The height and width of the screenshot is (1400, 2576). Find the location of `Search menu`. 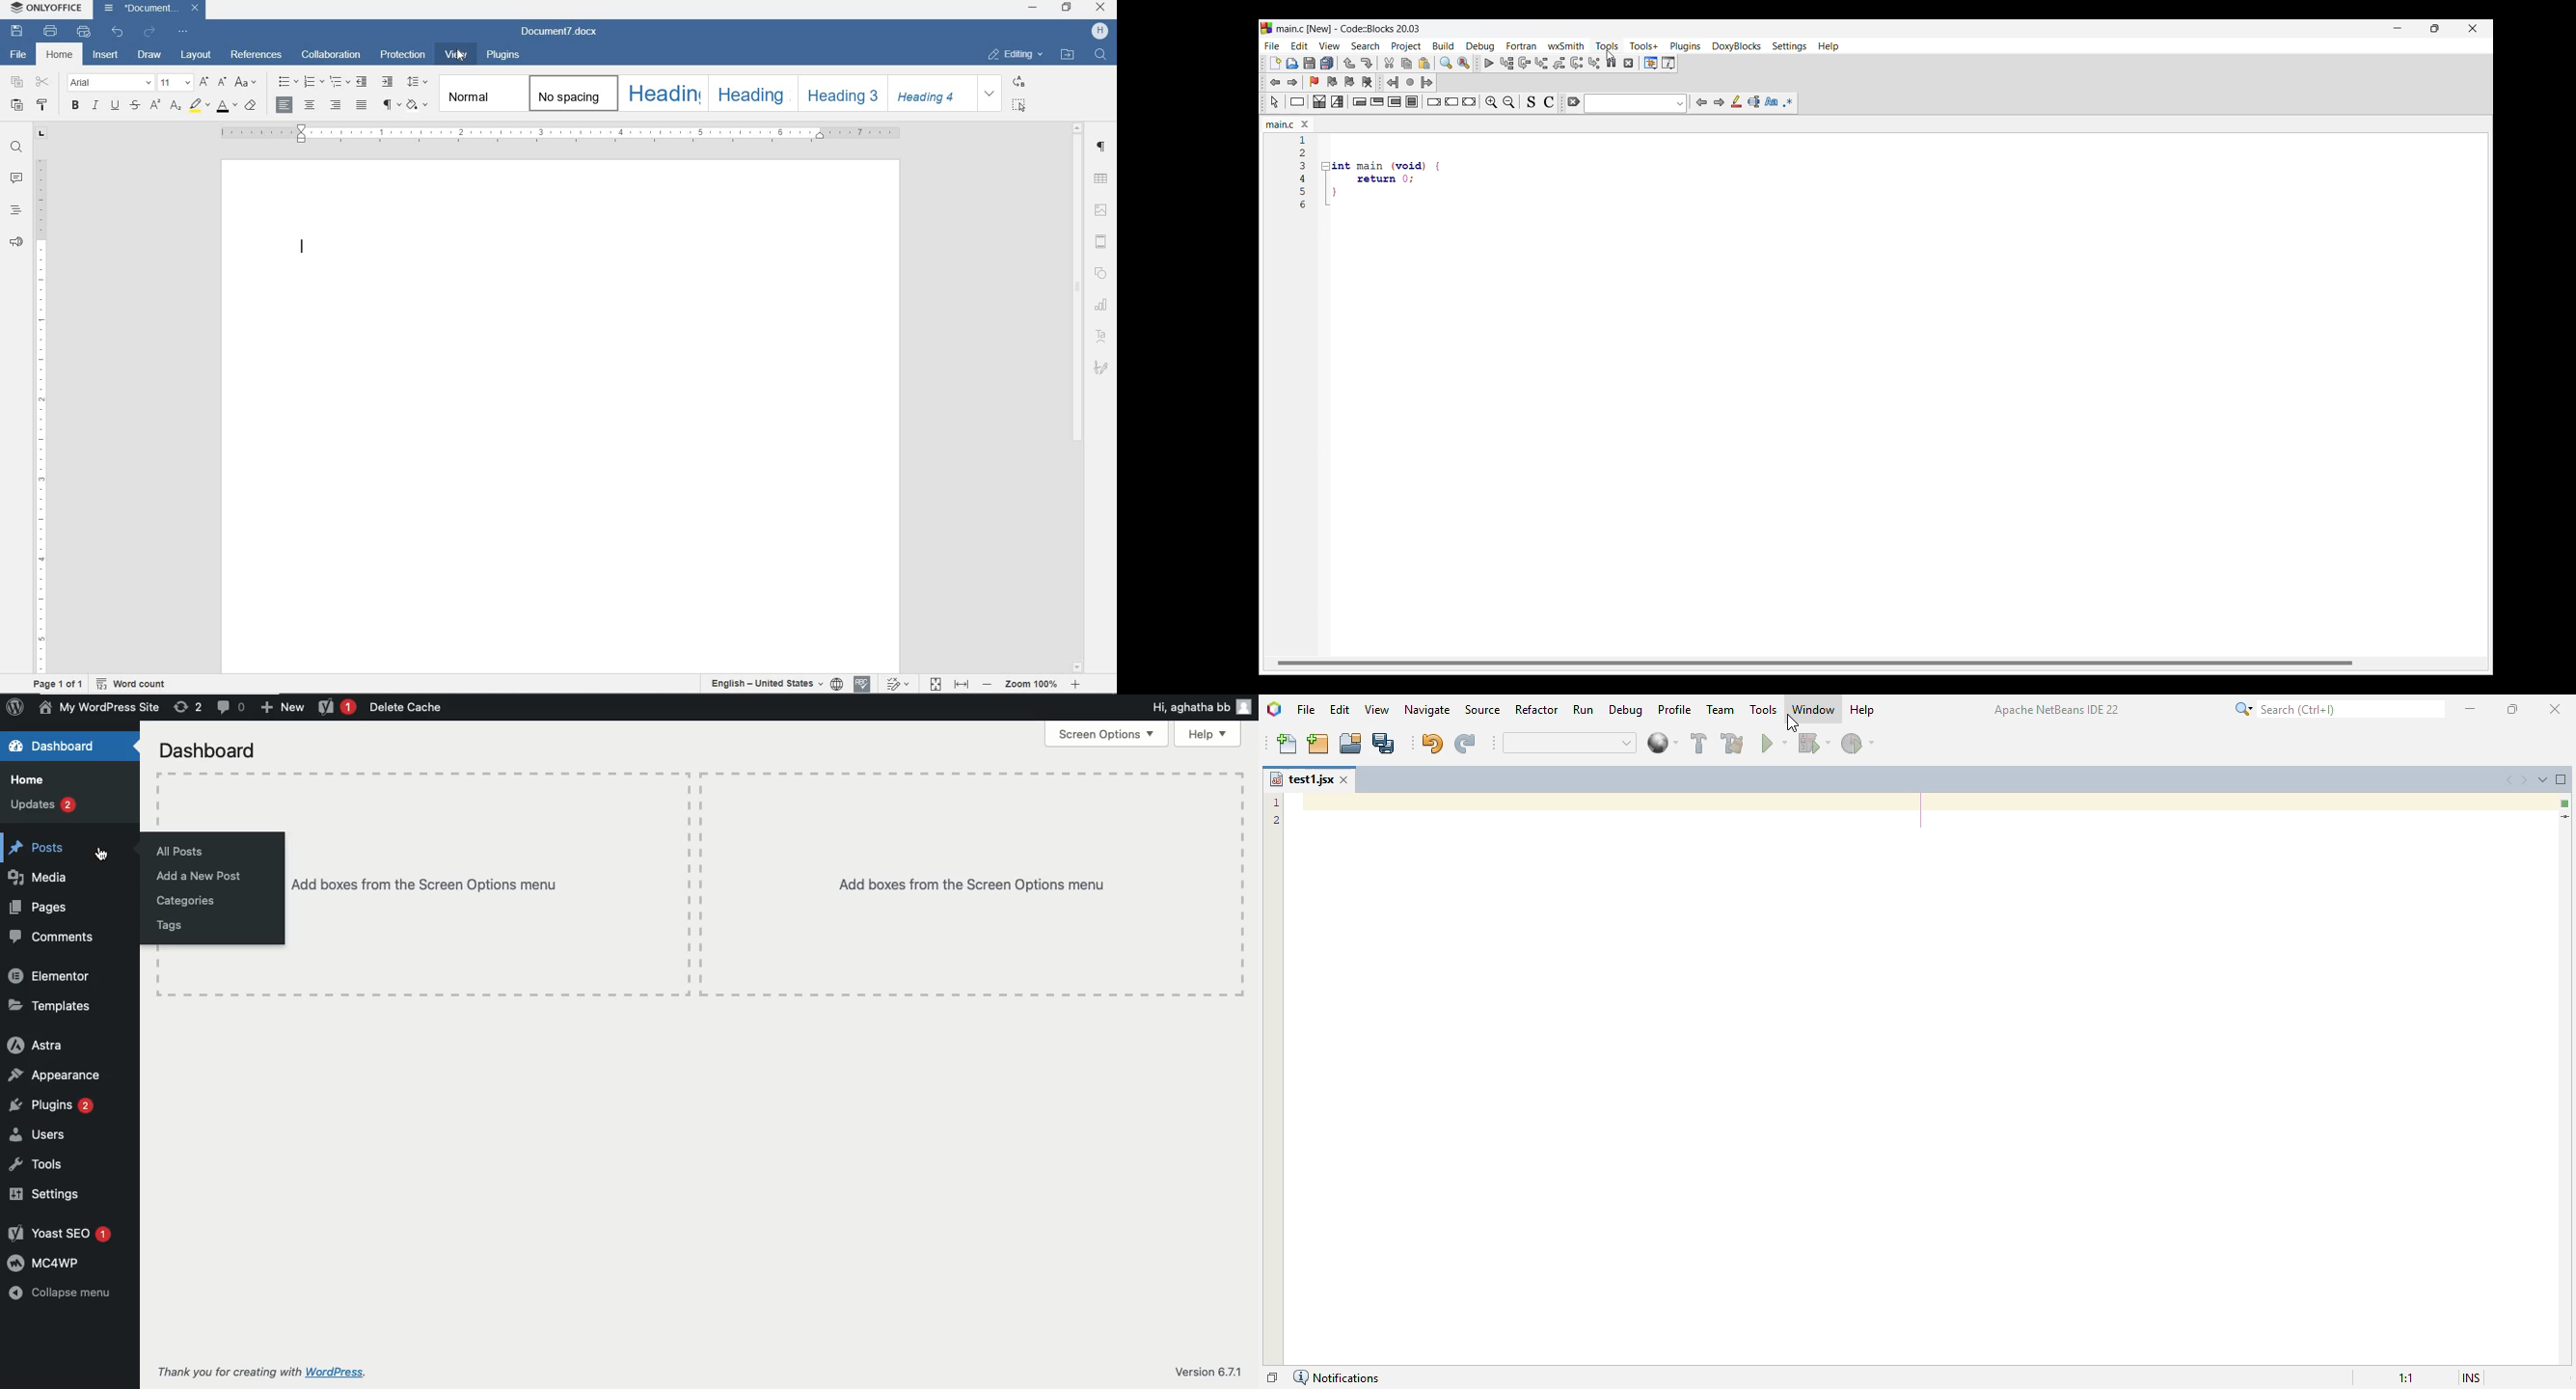

Search menu is located at coordinates (1365, 46).